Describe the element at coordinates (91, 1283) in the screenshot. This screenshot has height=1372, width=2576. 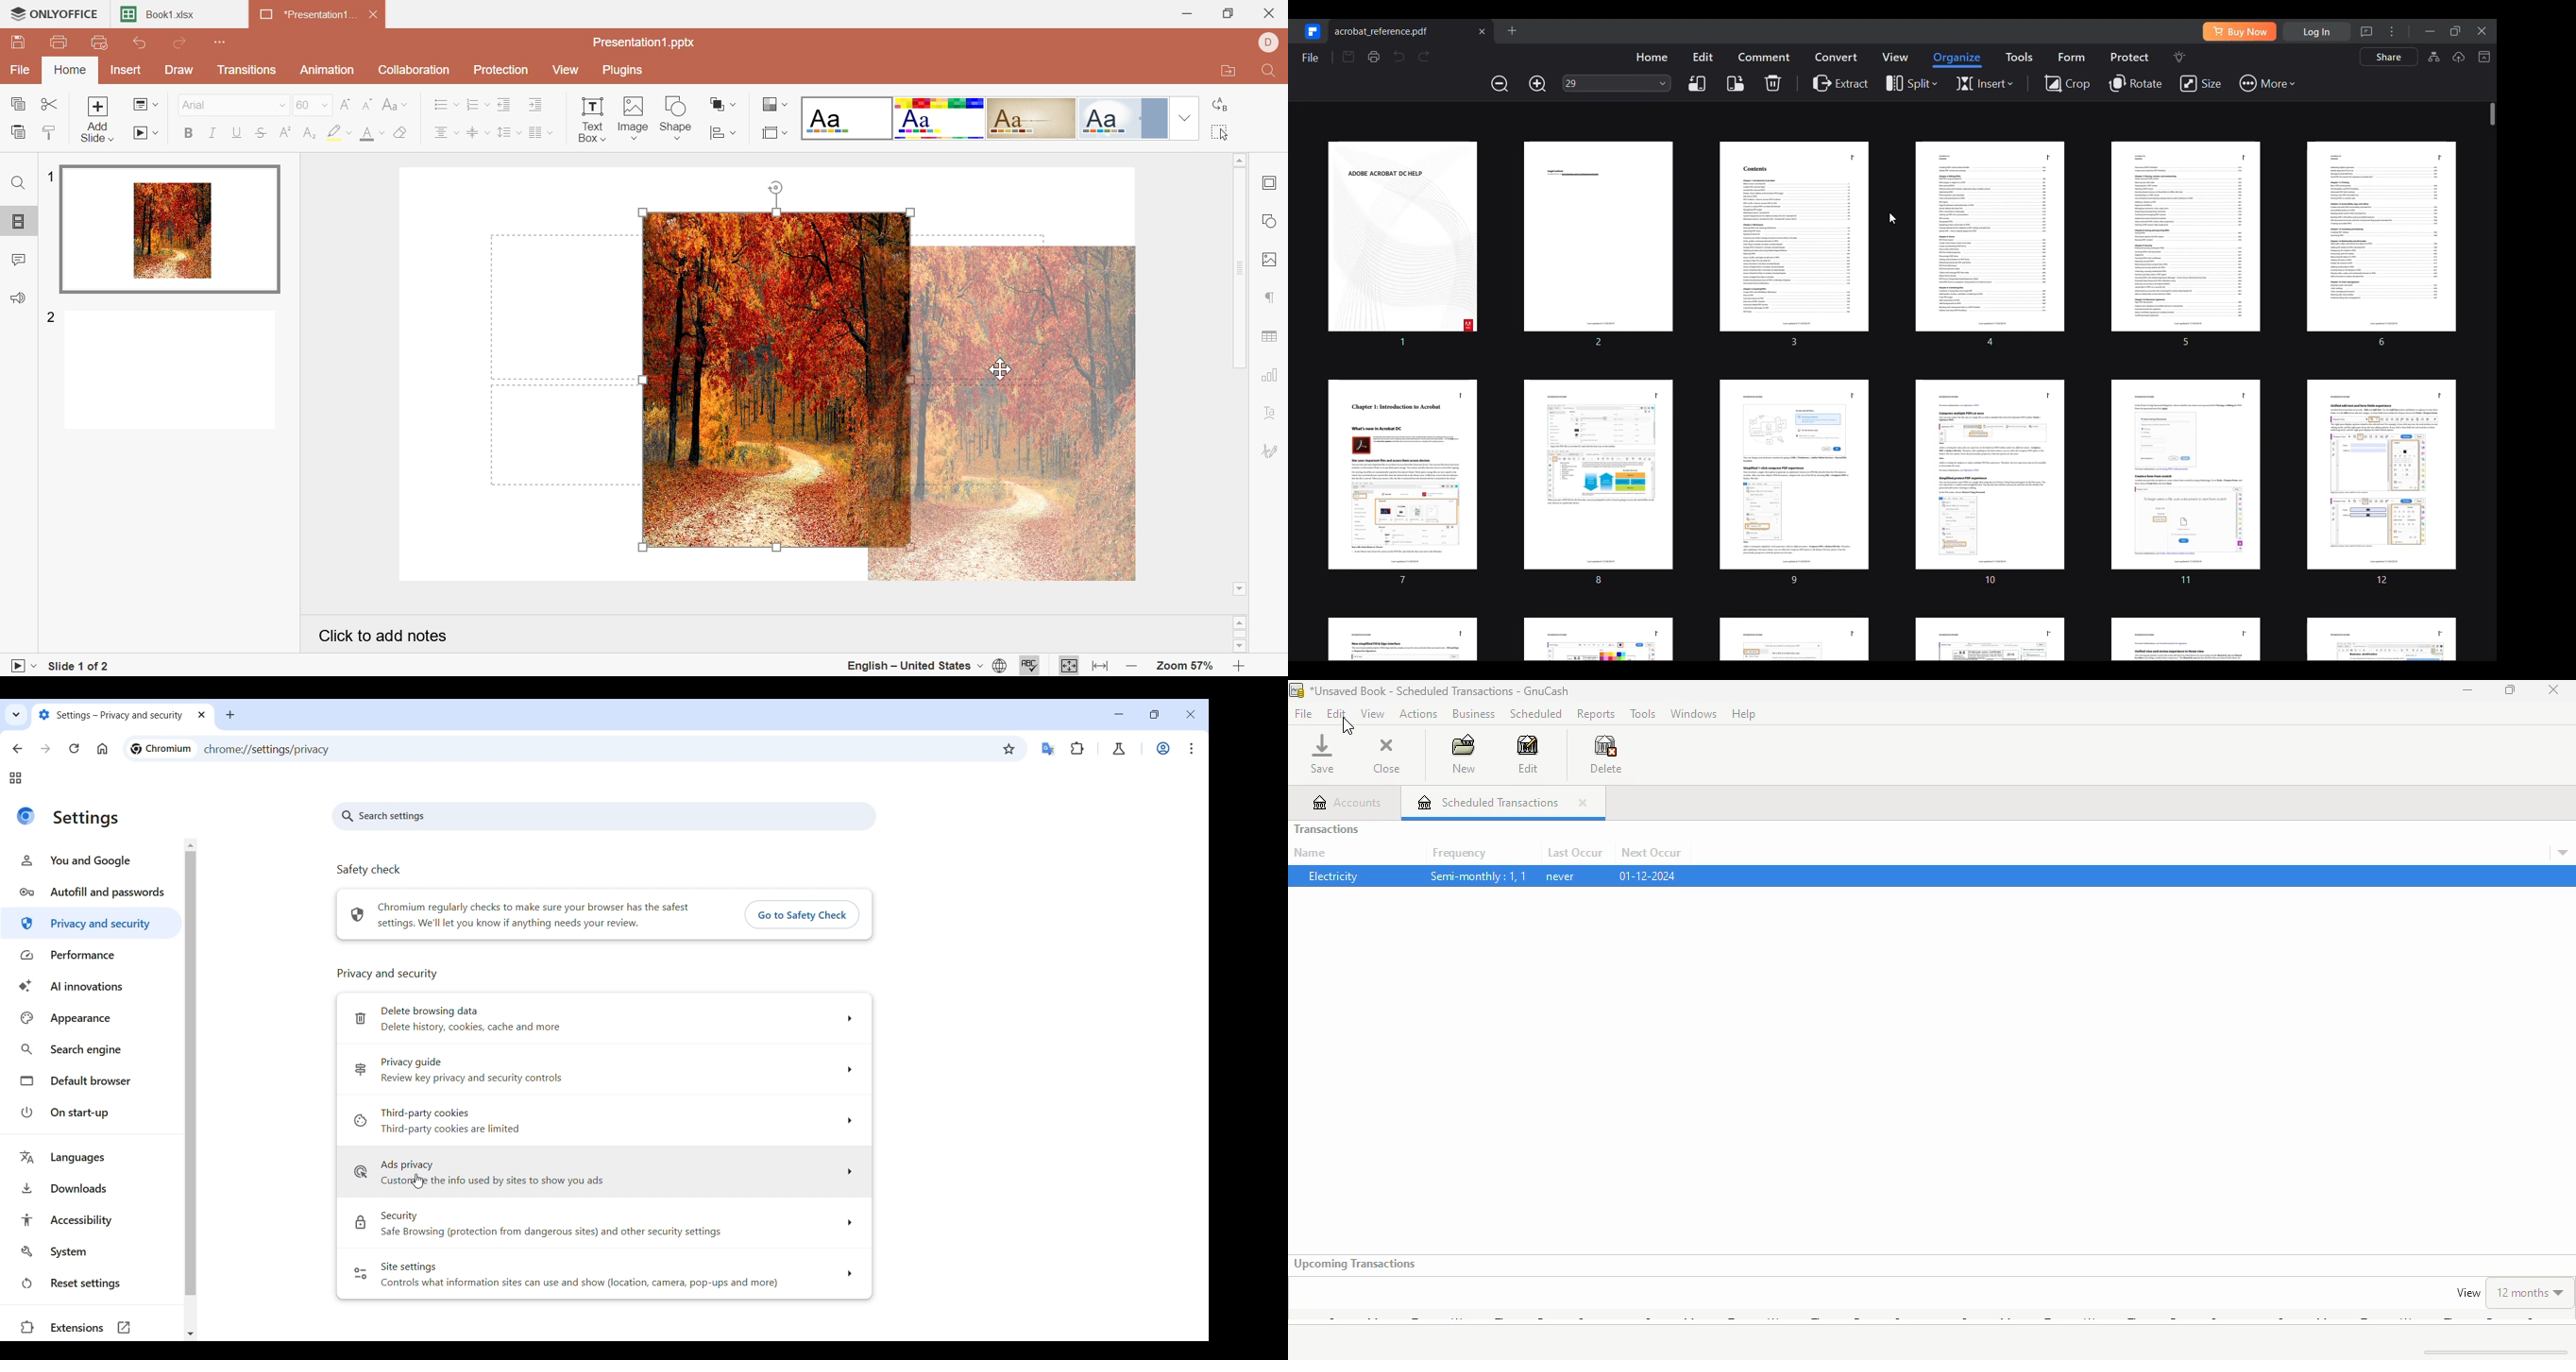
I see `Reset settings` at that location.